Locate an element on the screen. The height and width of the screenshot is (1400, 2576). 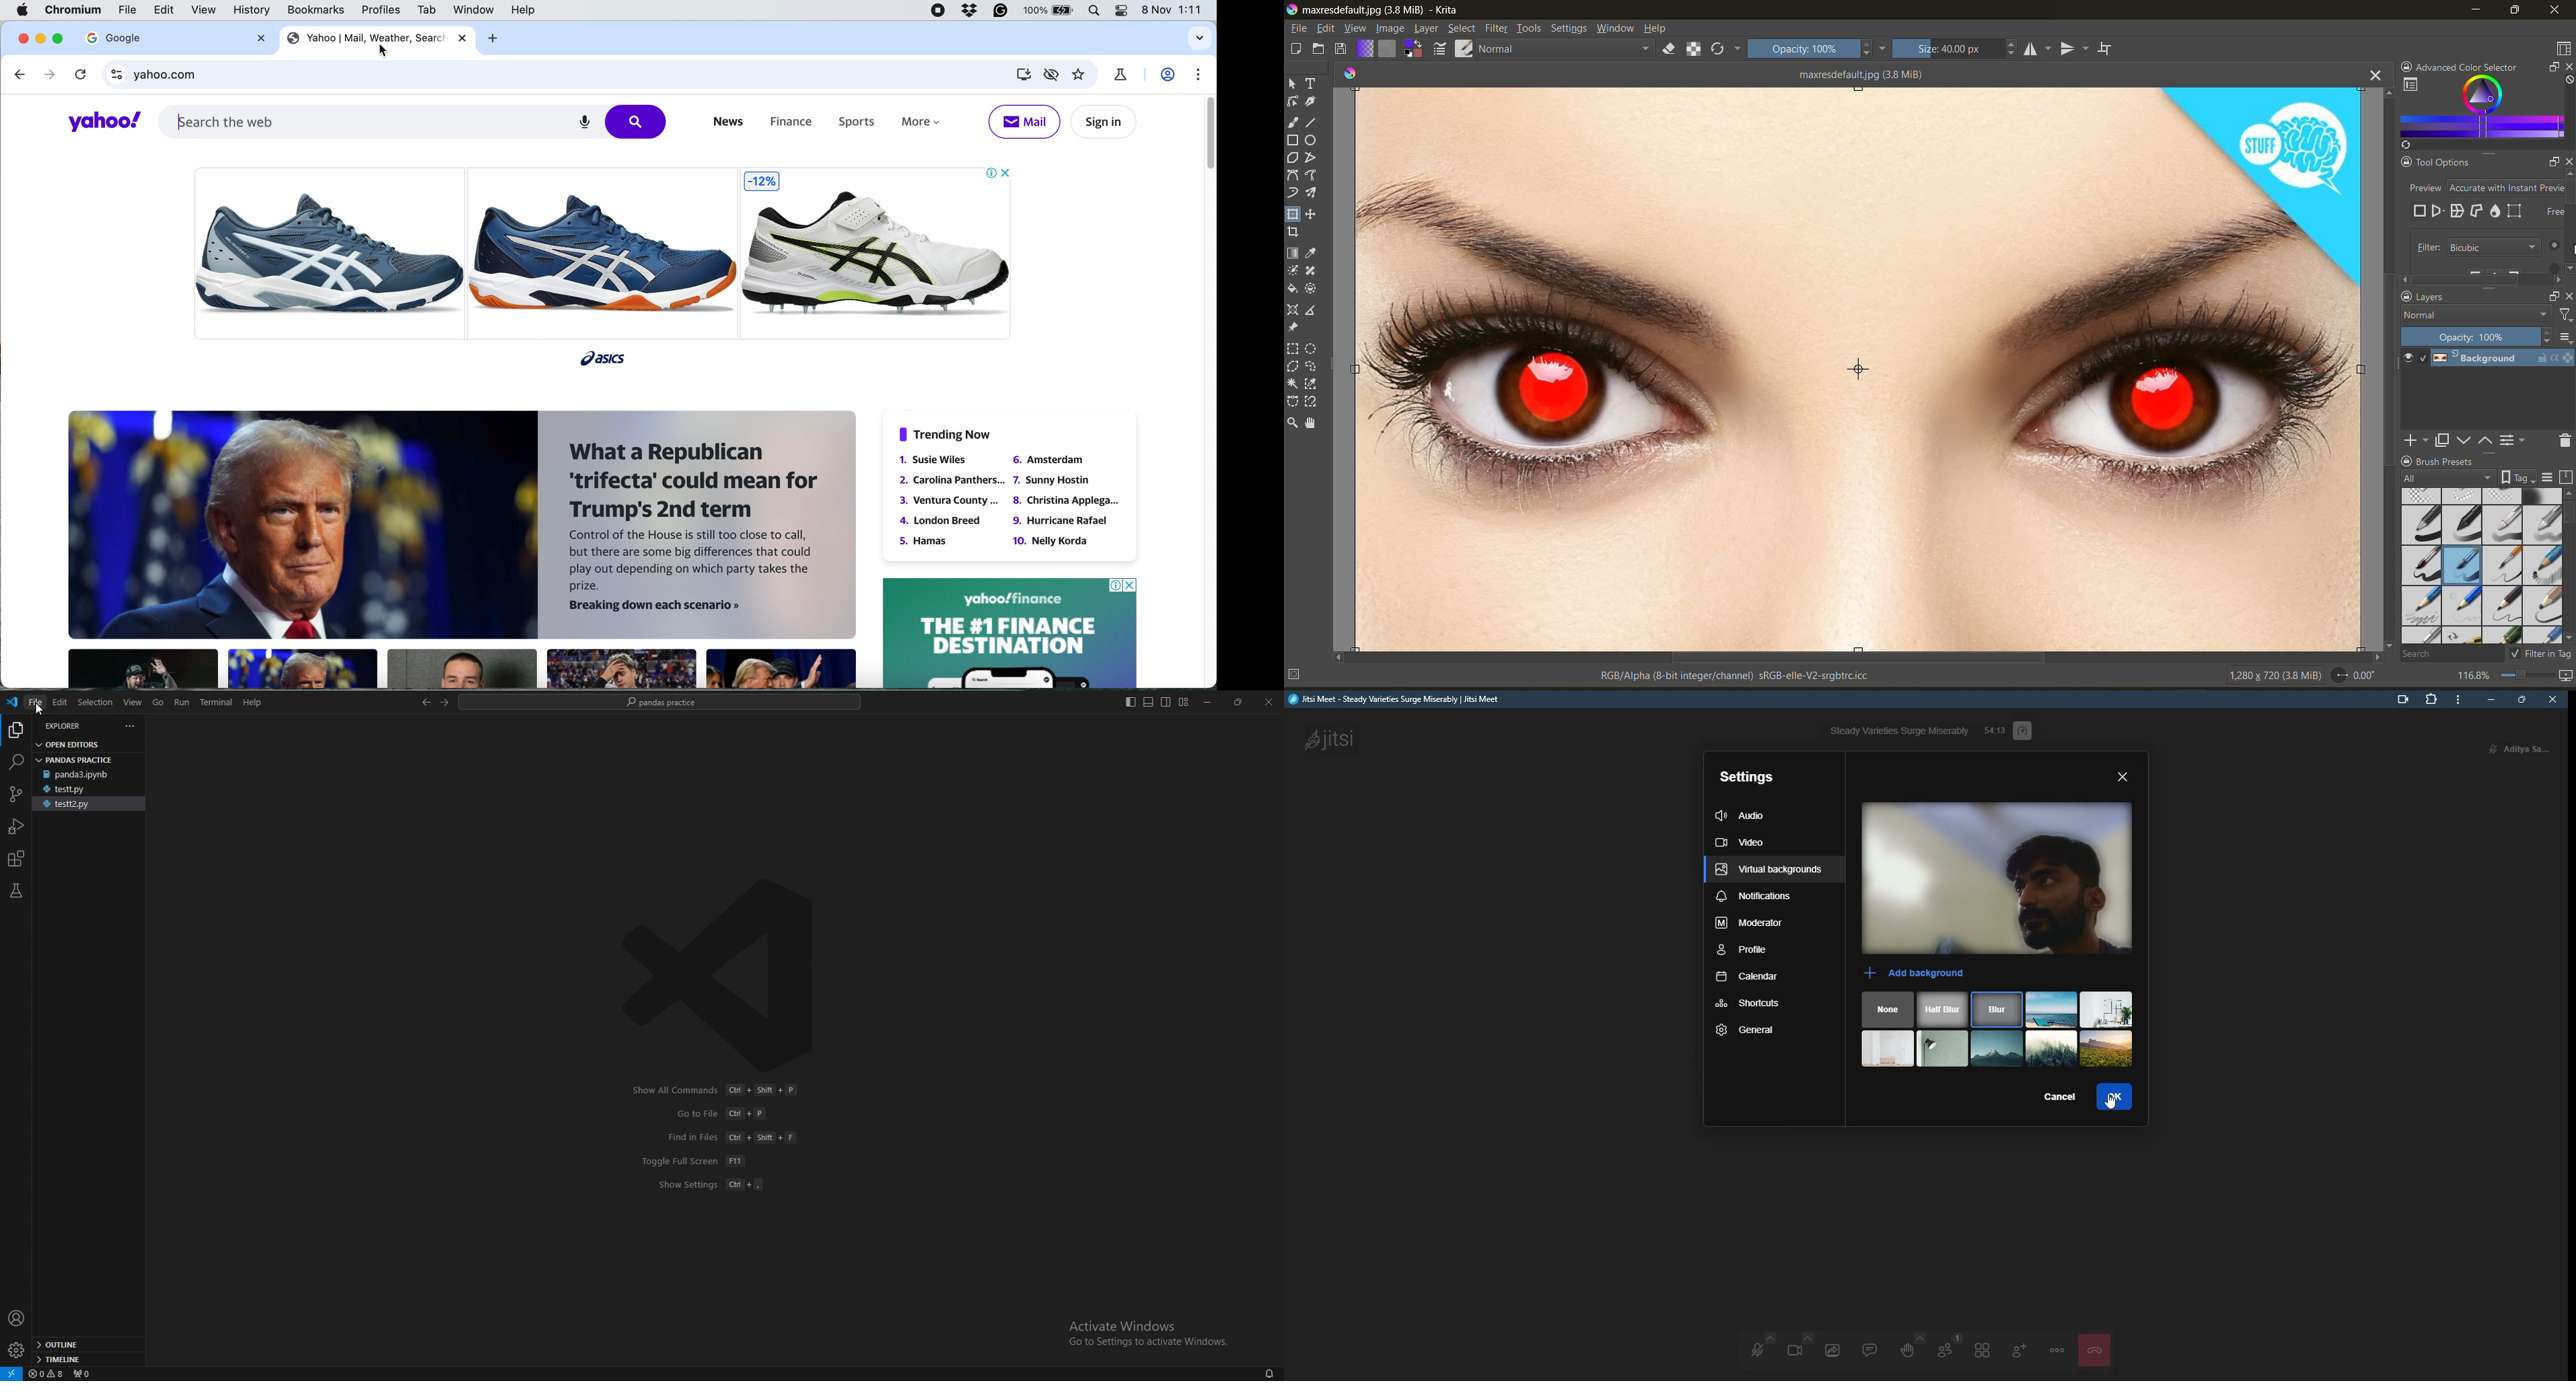
blur is located at coordinates (1998, 1010).